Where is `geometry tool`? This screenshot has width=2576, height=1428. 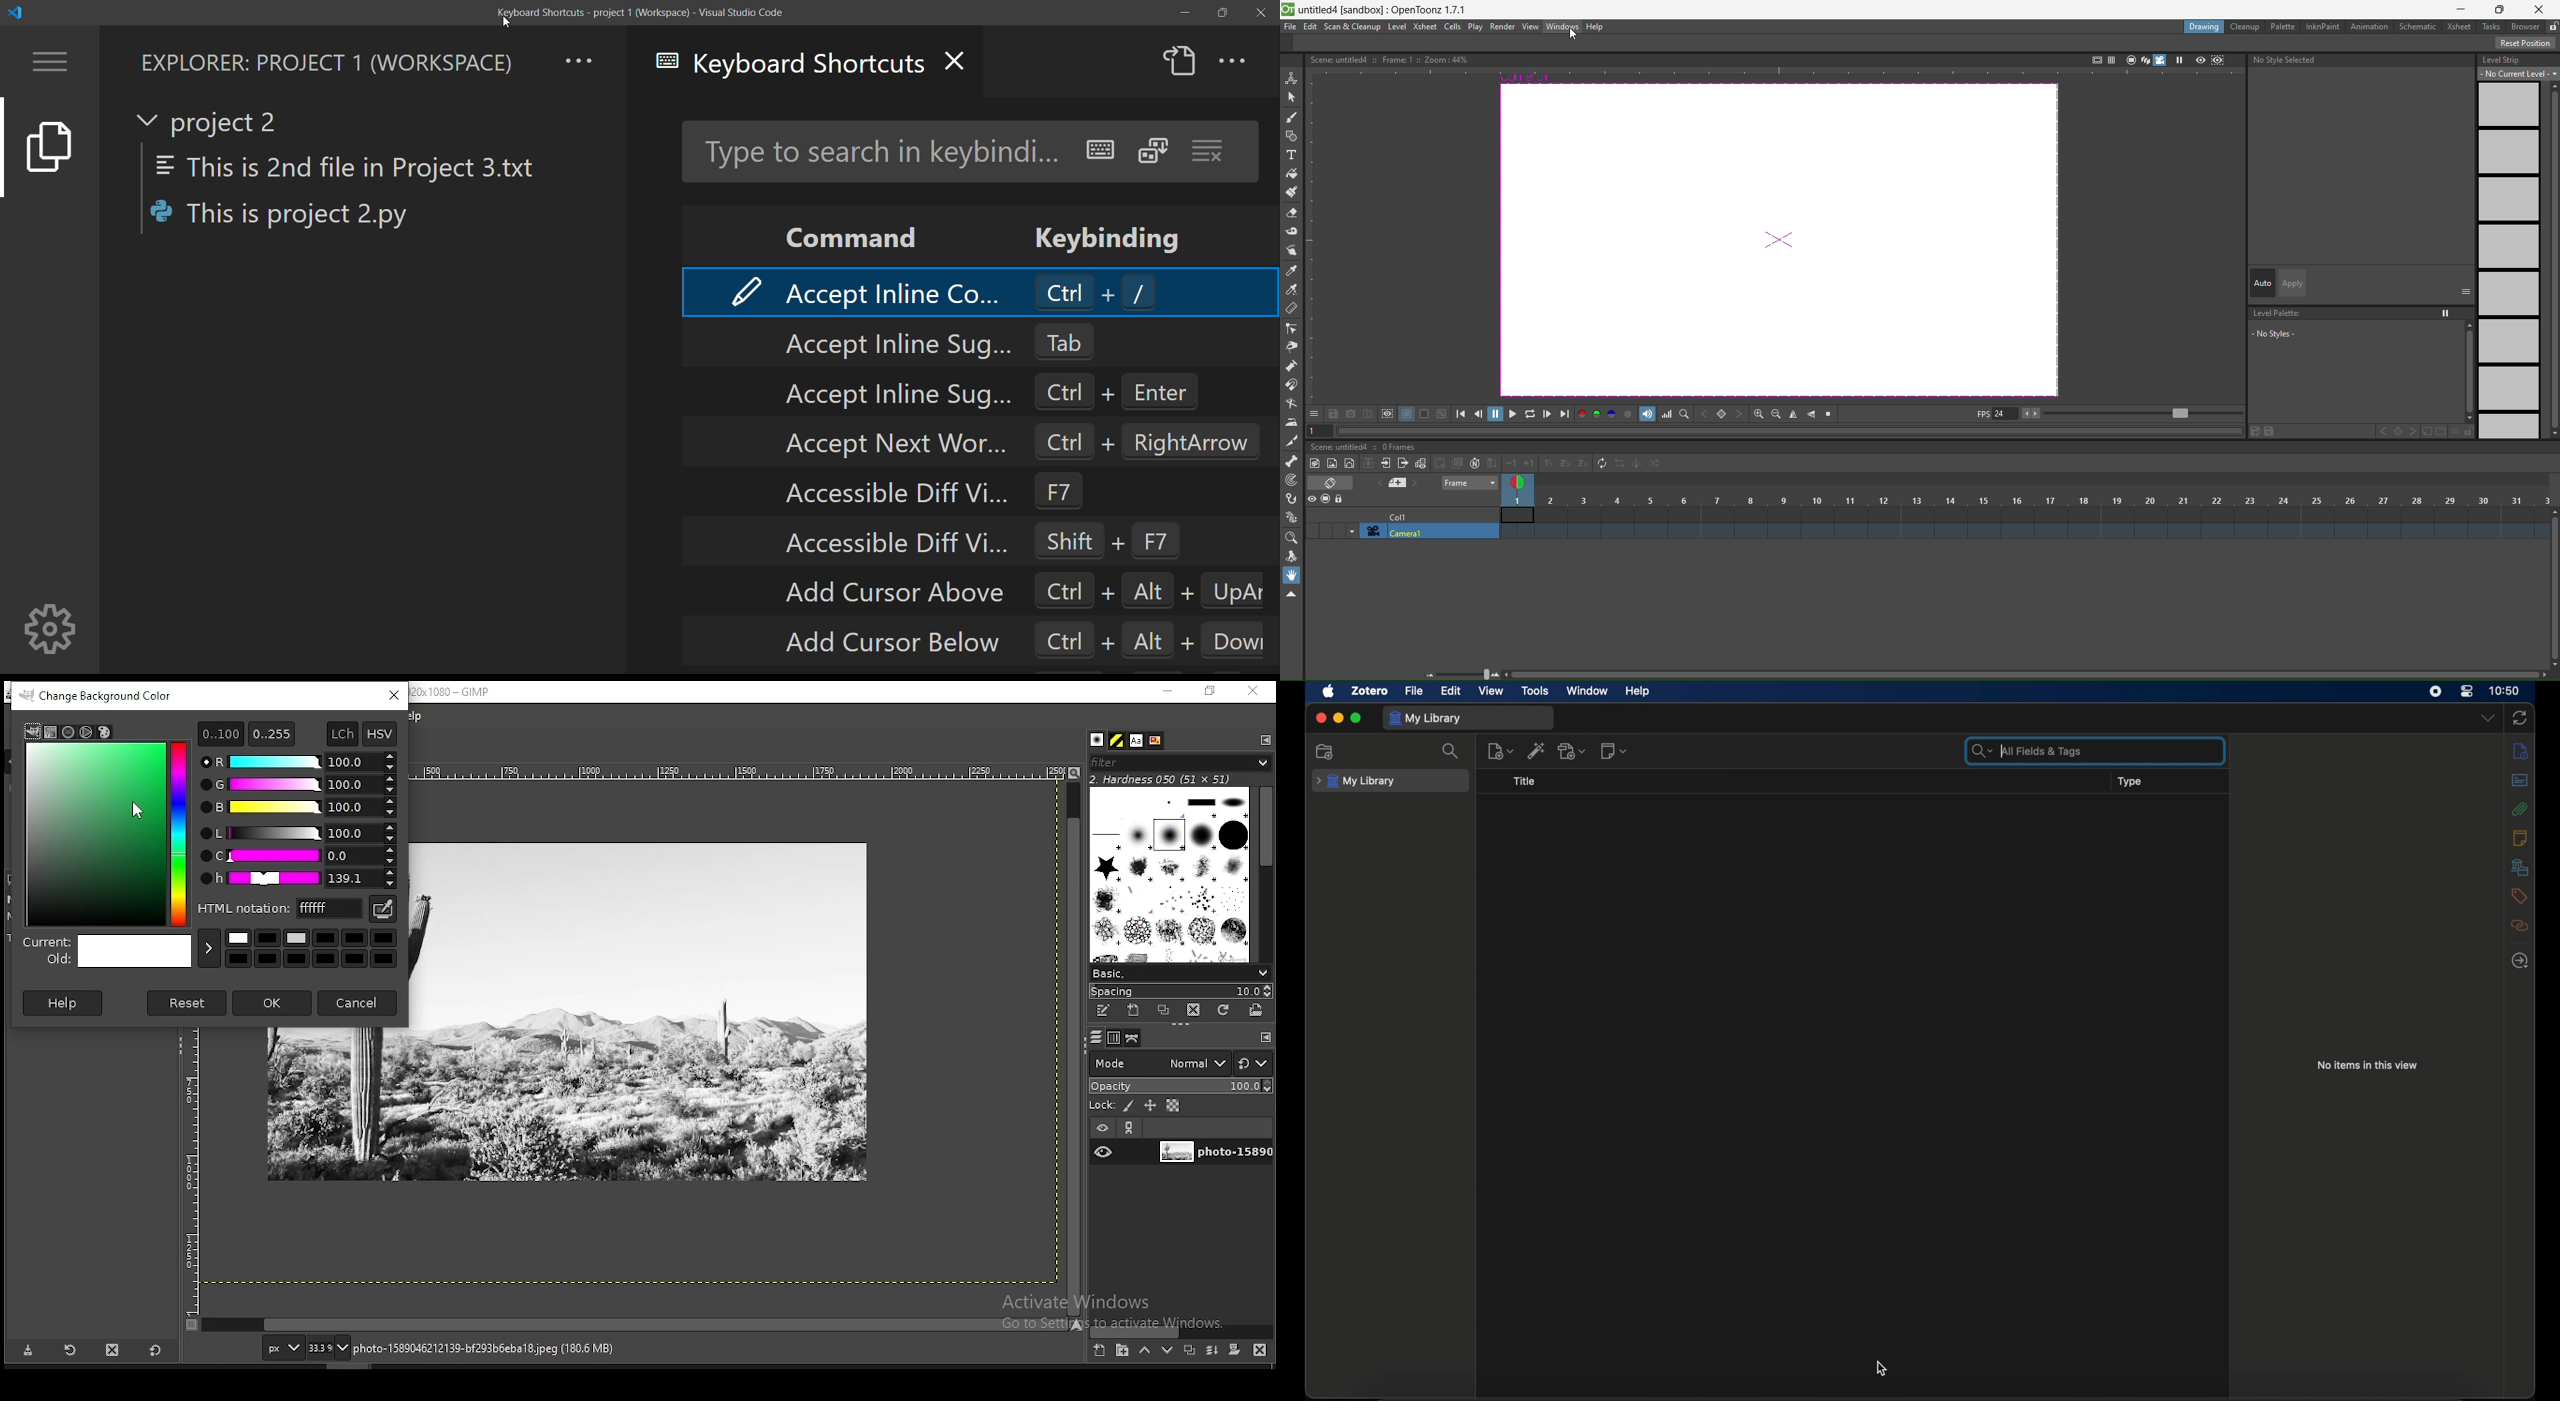
geometry tool is located at coordinates (1292, 137).